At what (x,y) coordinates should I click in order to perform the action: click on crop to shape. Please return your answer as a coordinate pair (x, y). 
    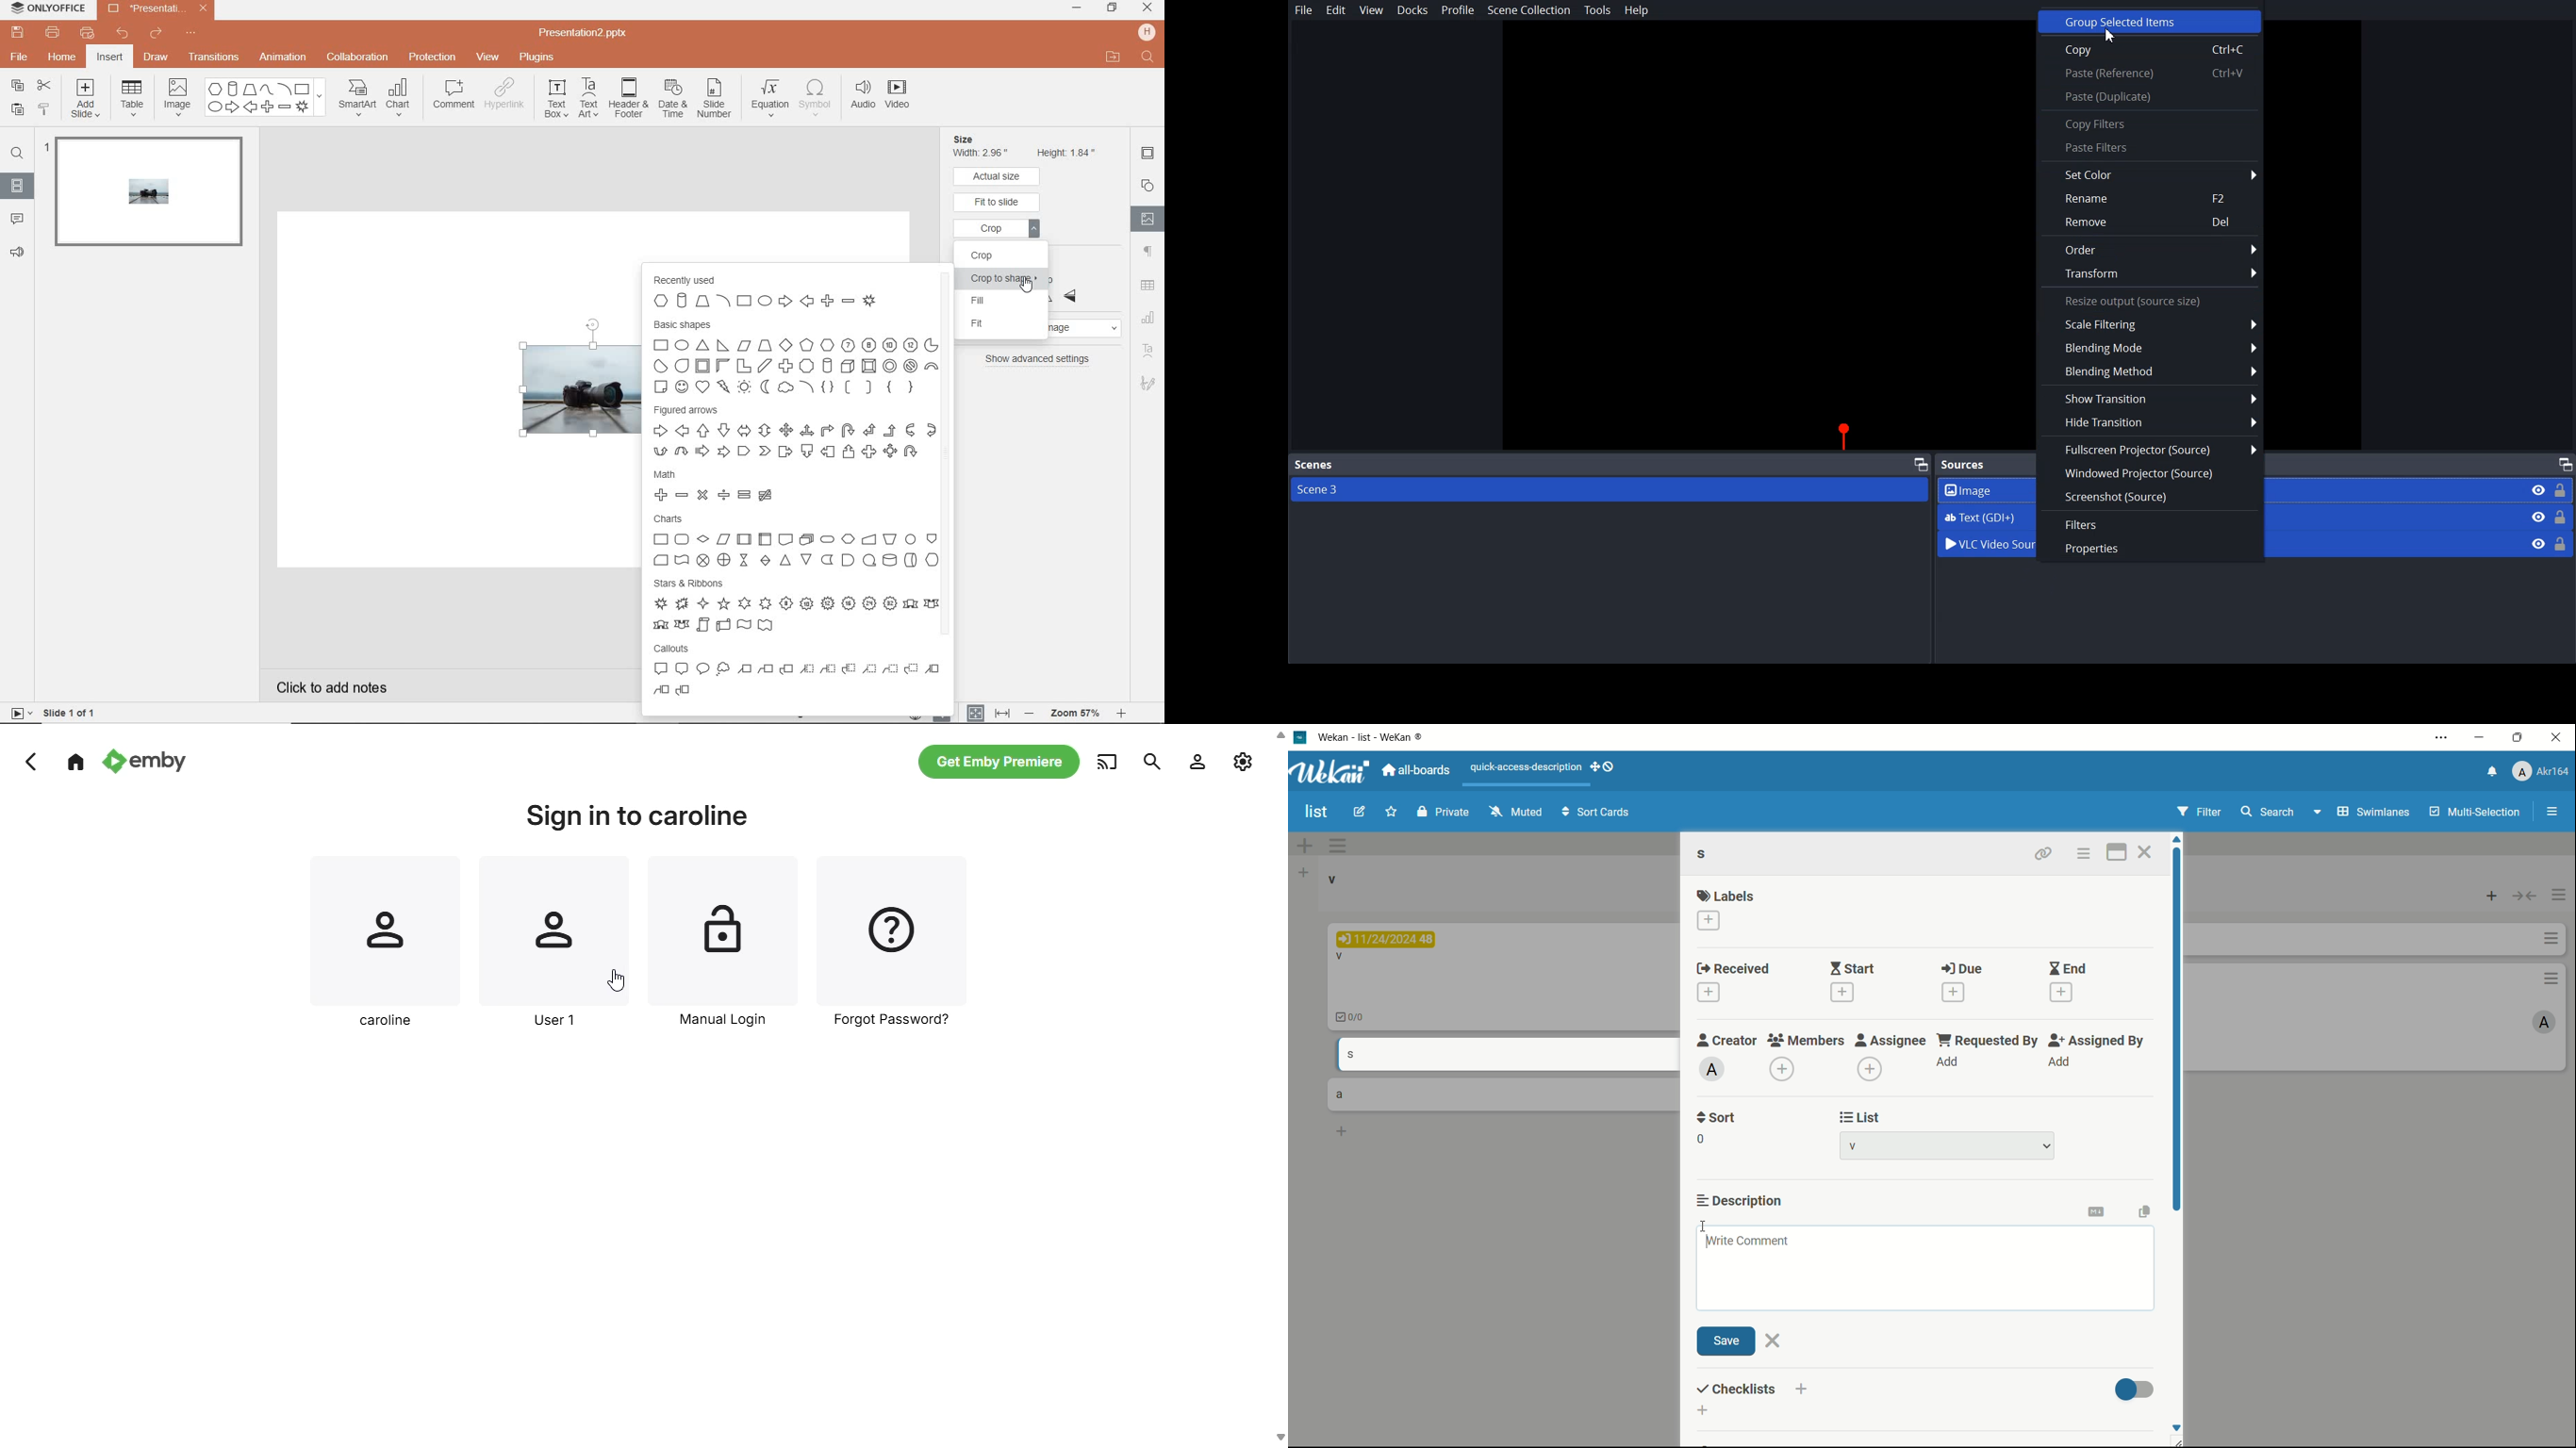
    Looking at the image, I should click on (1004, 280).